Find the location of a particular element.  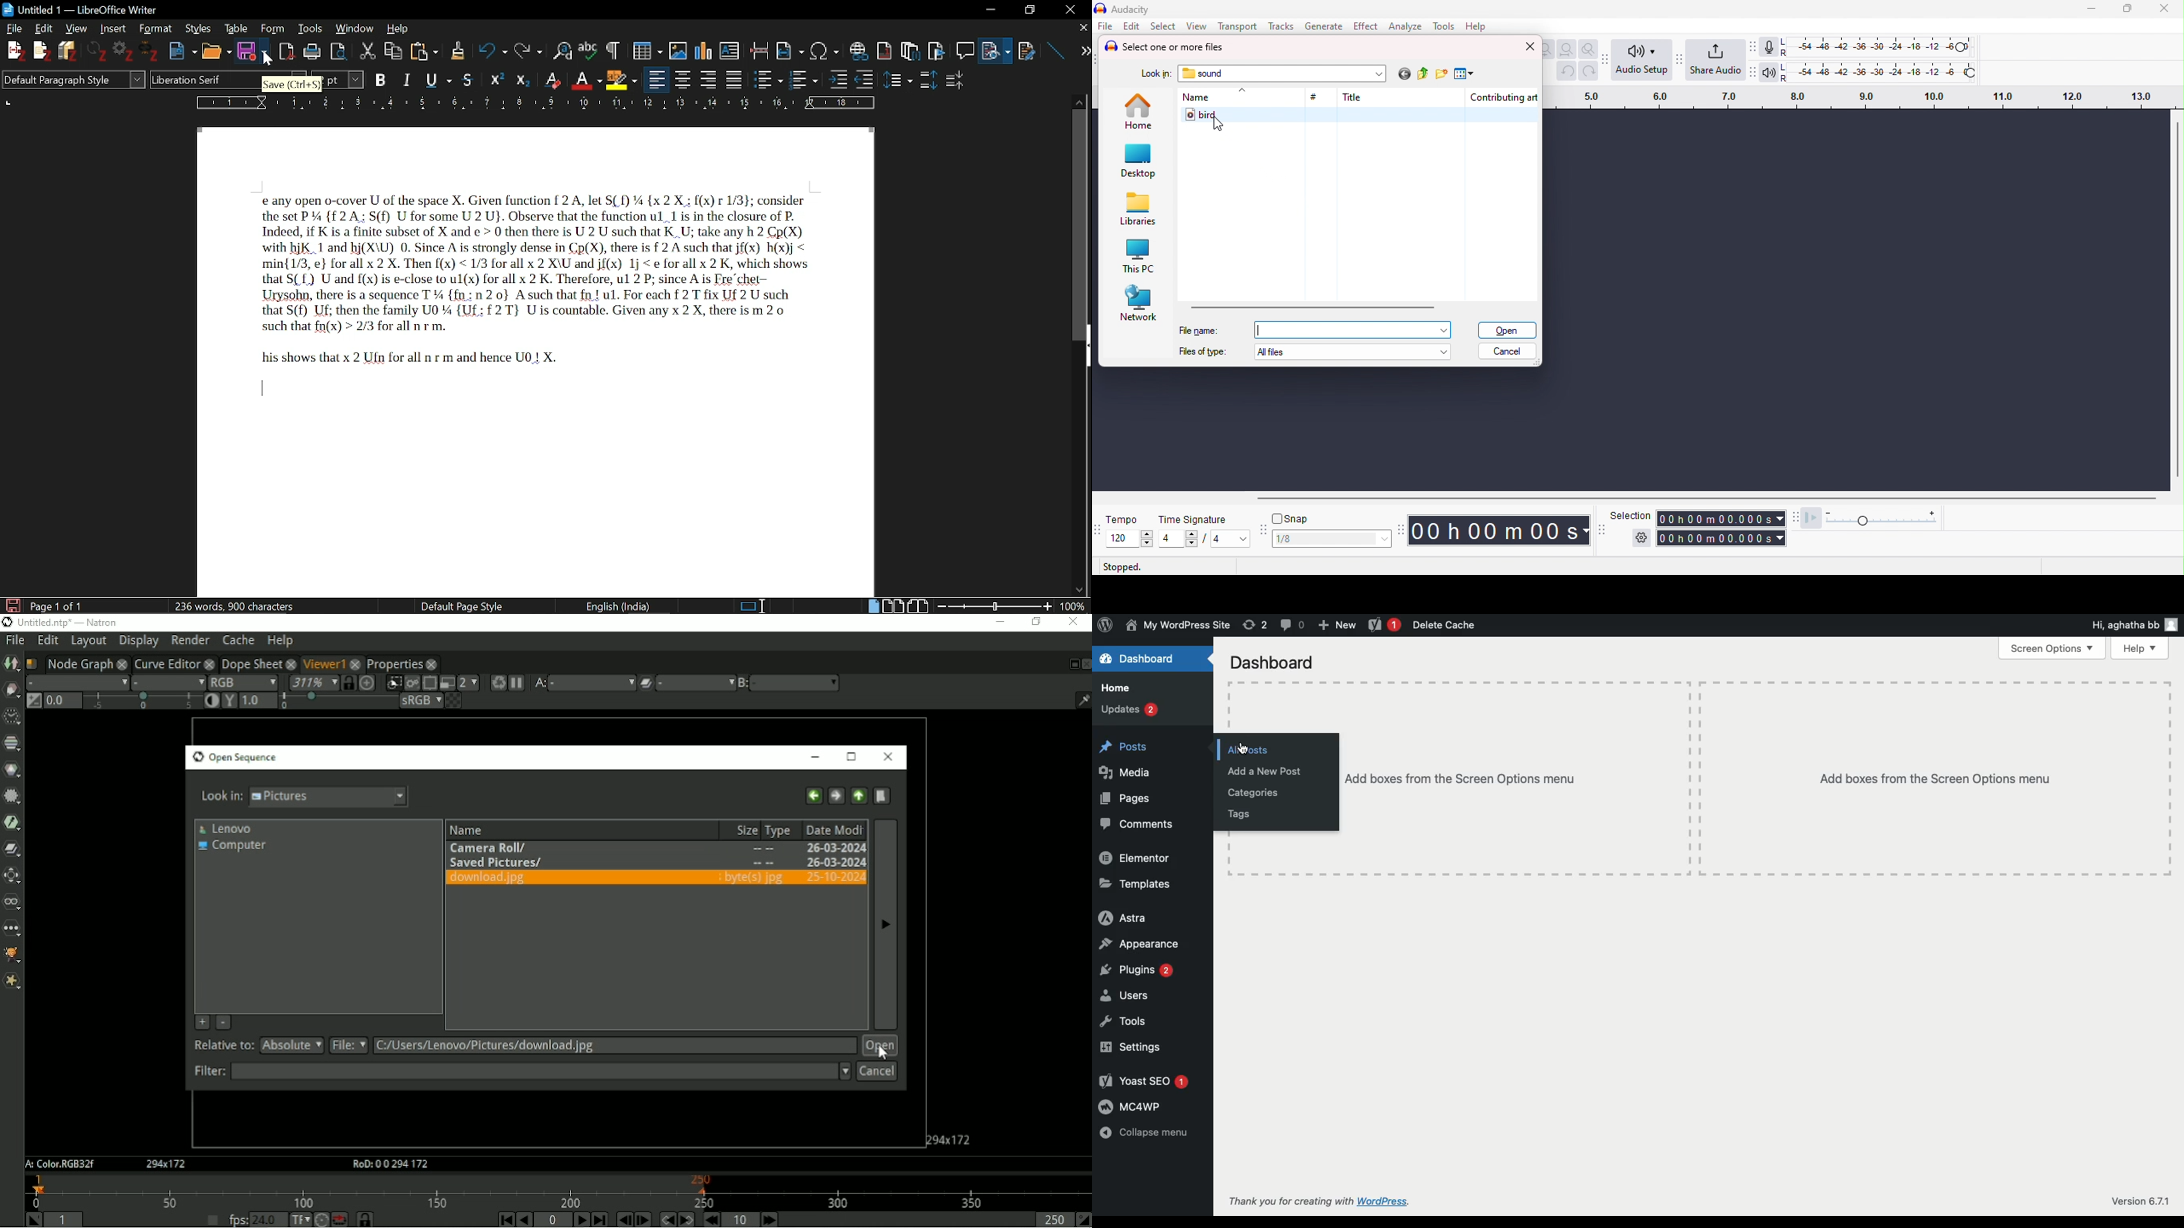

record meter is located at coordinates (1771, 47).